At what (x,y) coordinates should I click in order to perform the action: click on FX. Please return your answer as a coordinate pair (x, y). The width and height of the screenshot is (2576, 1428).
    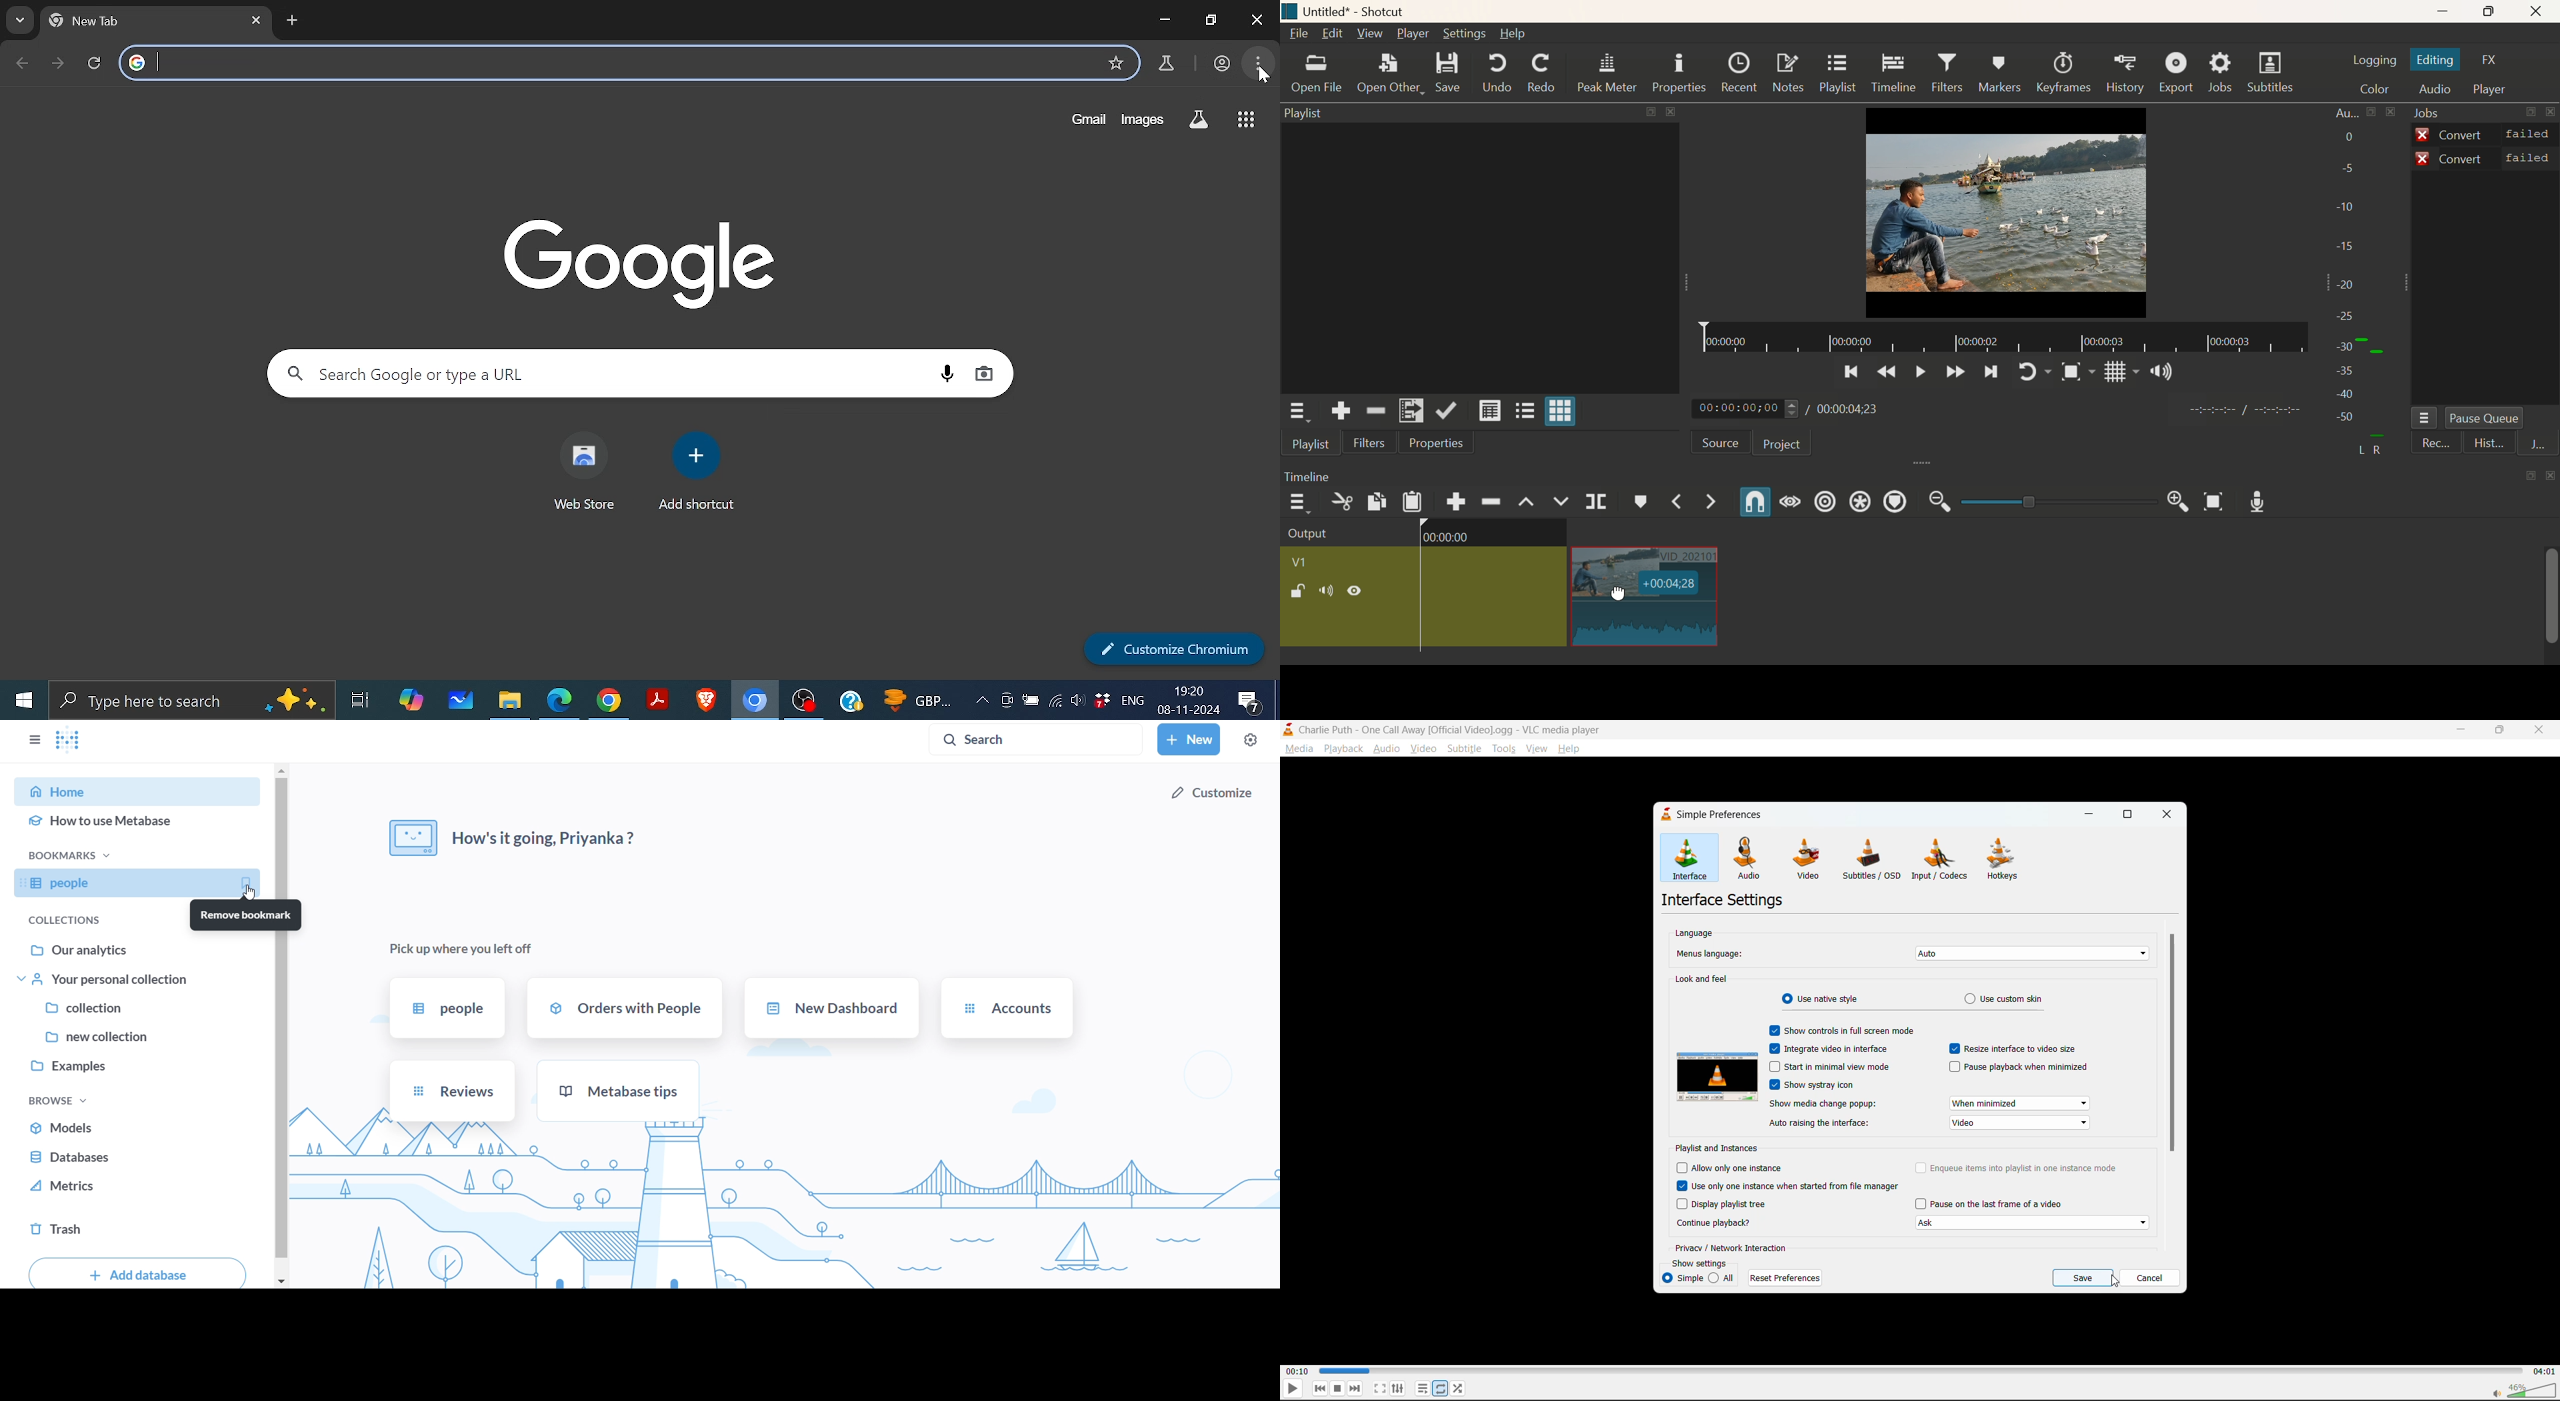
    Looking at the image, I should click on (2494, 60).